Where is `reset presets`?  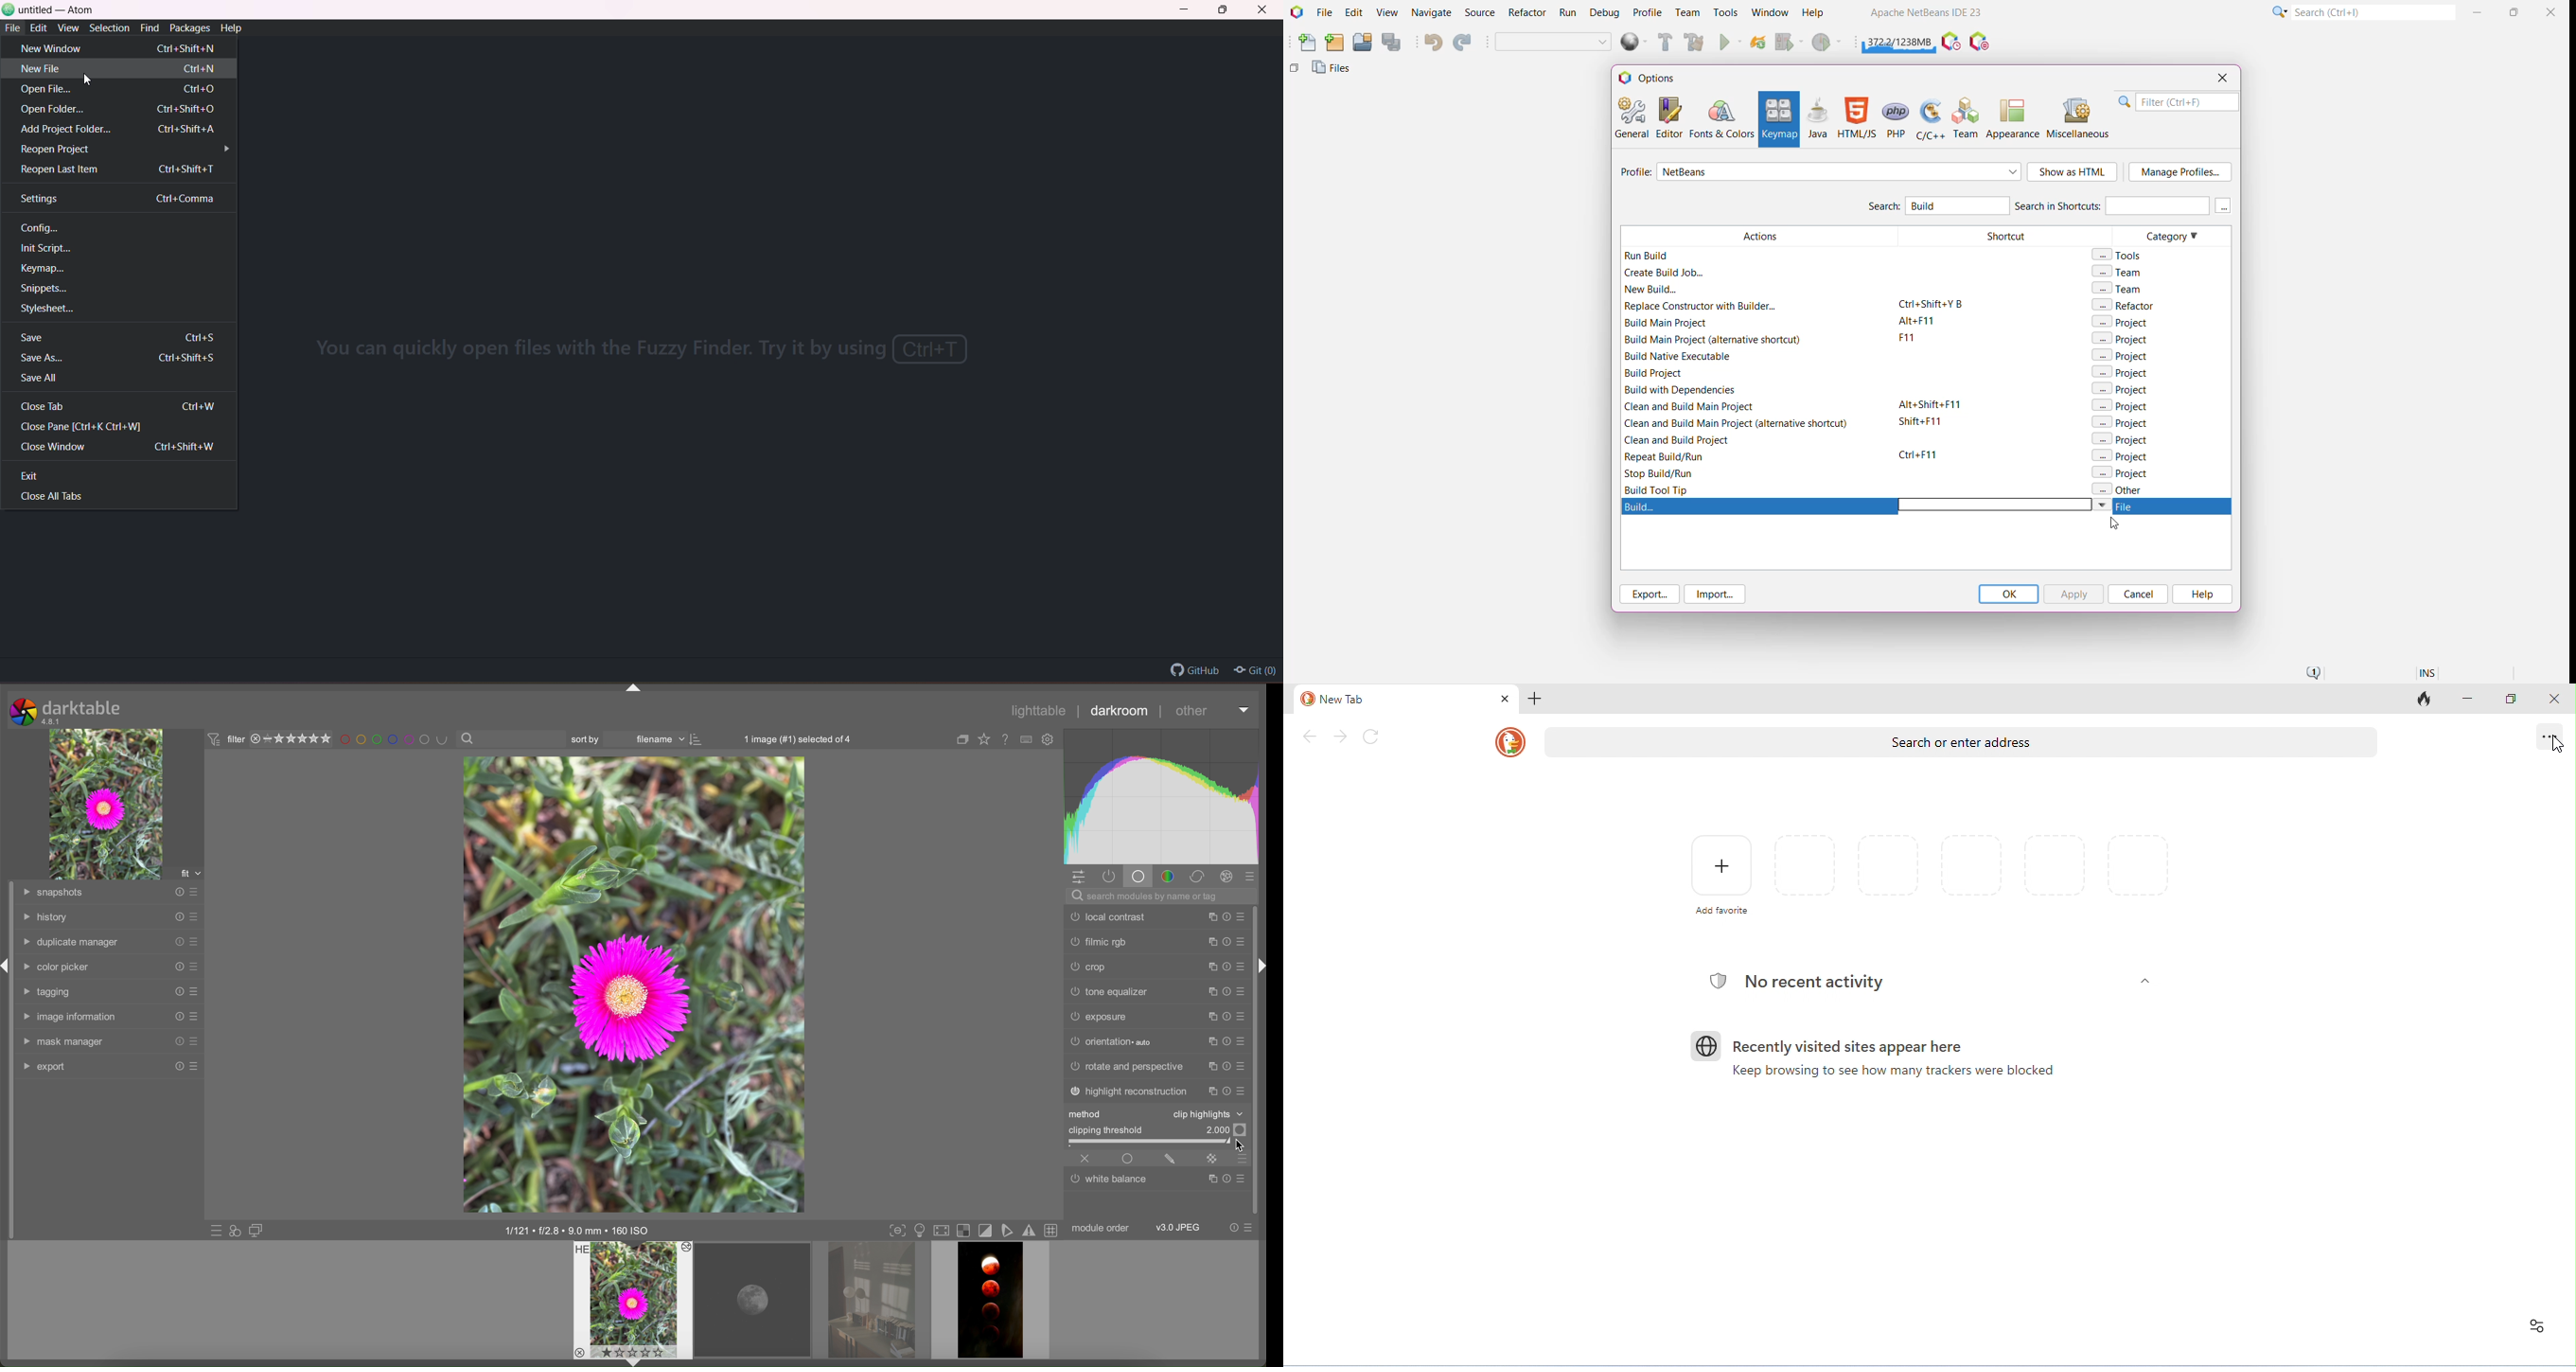
reset presets is located at coordinates (177, 1042).